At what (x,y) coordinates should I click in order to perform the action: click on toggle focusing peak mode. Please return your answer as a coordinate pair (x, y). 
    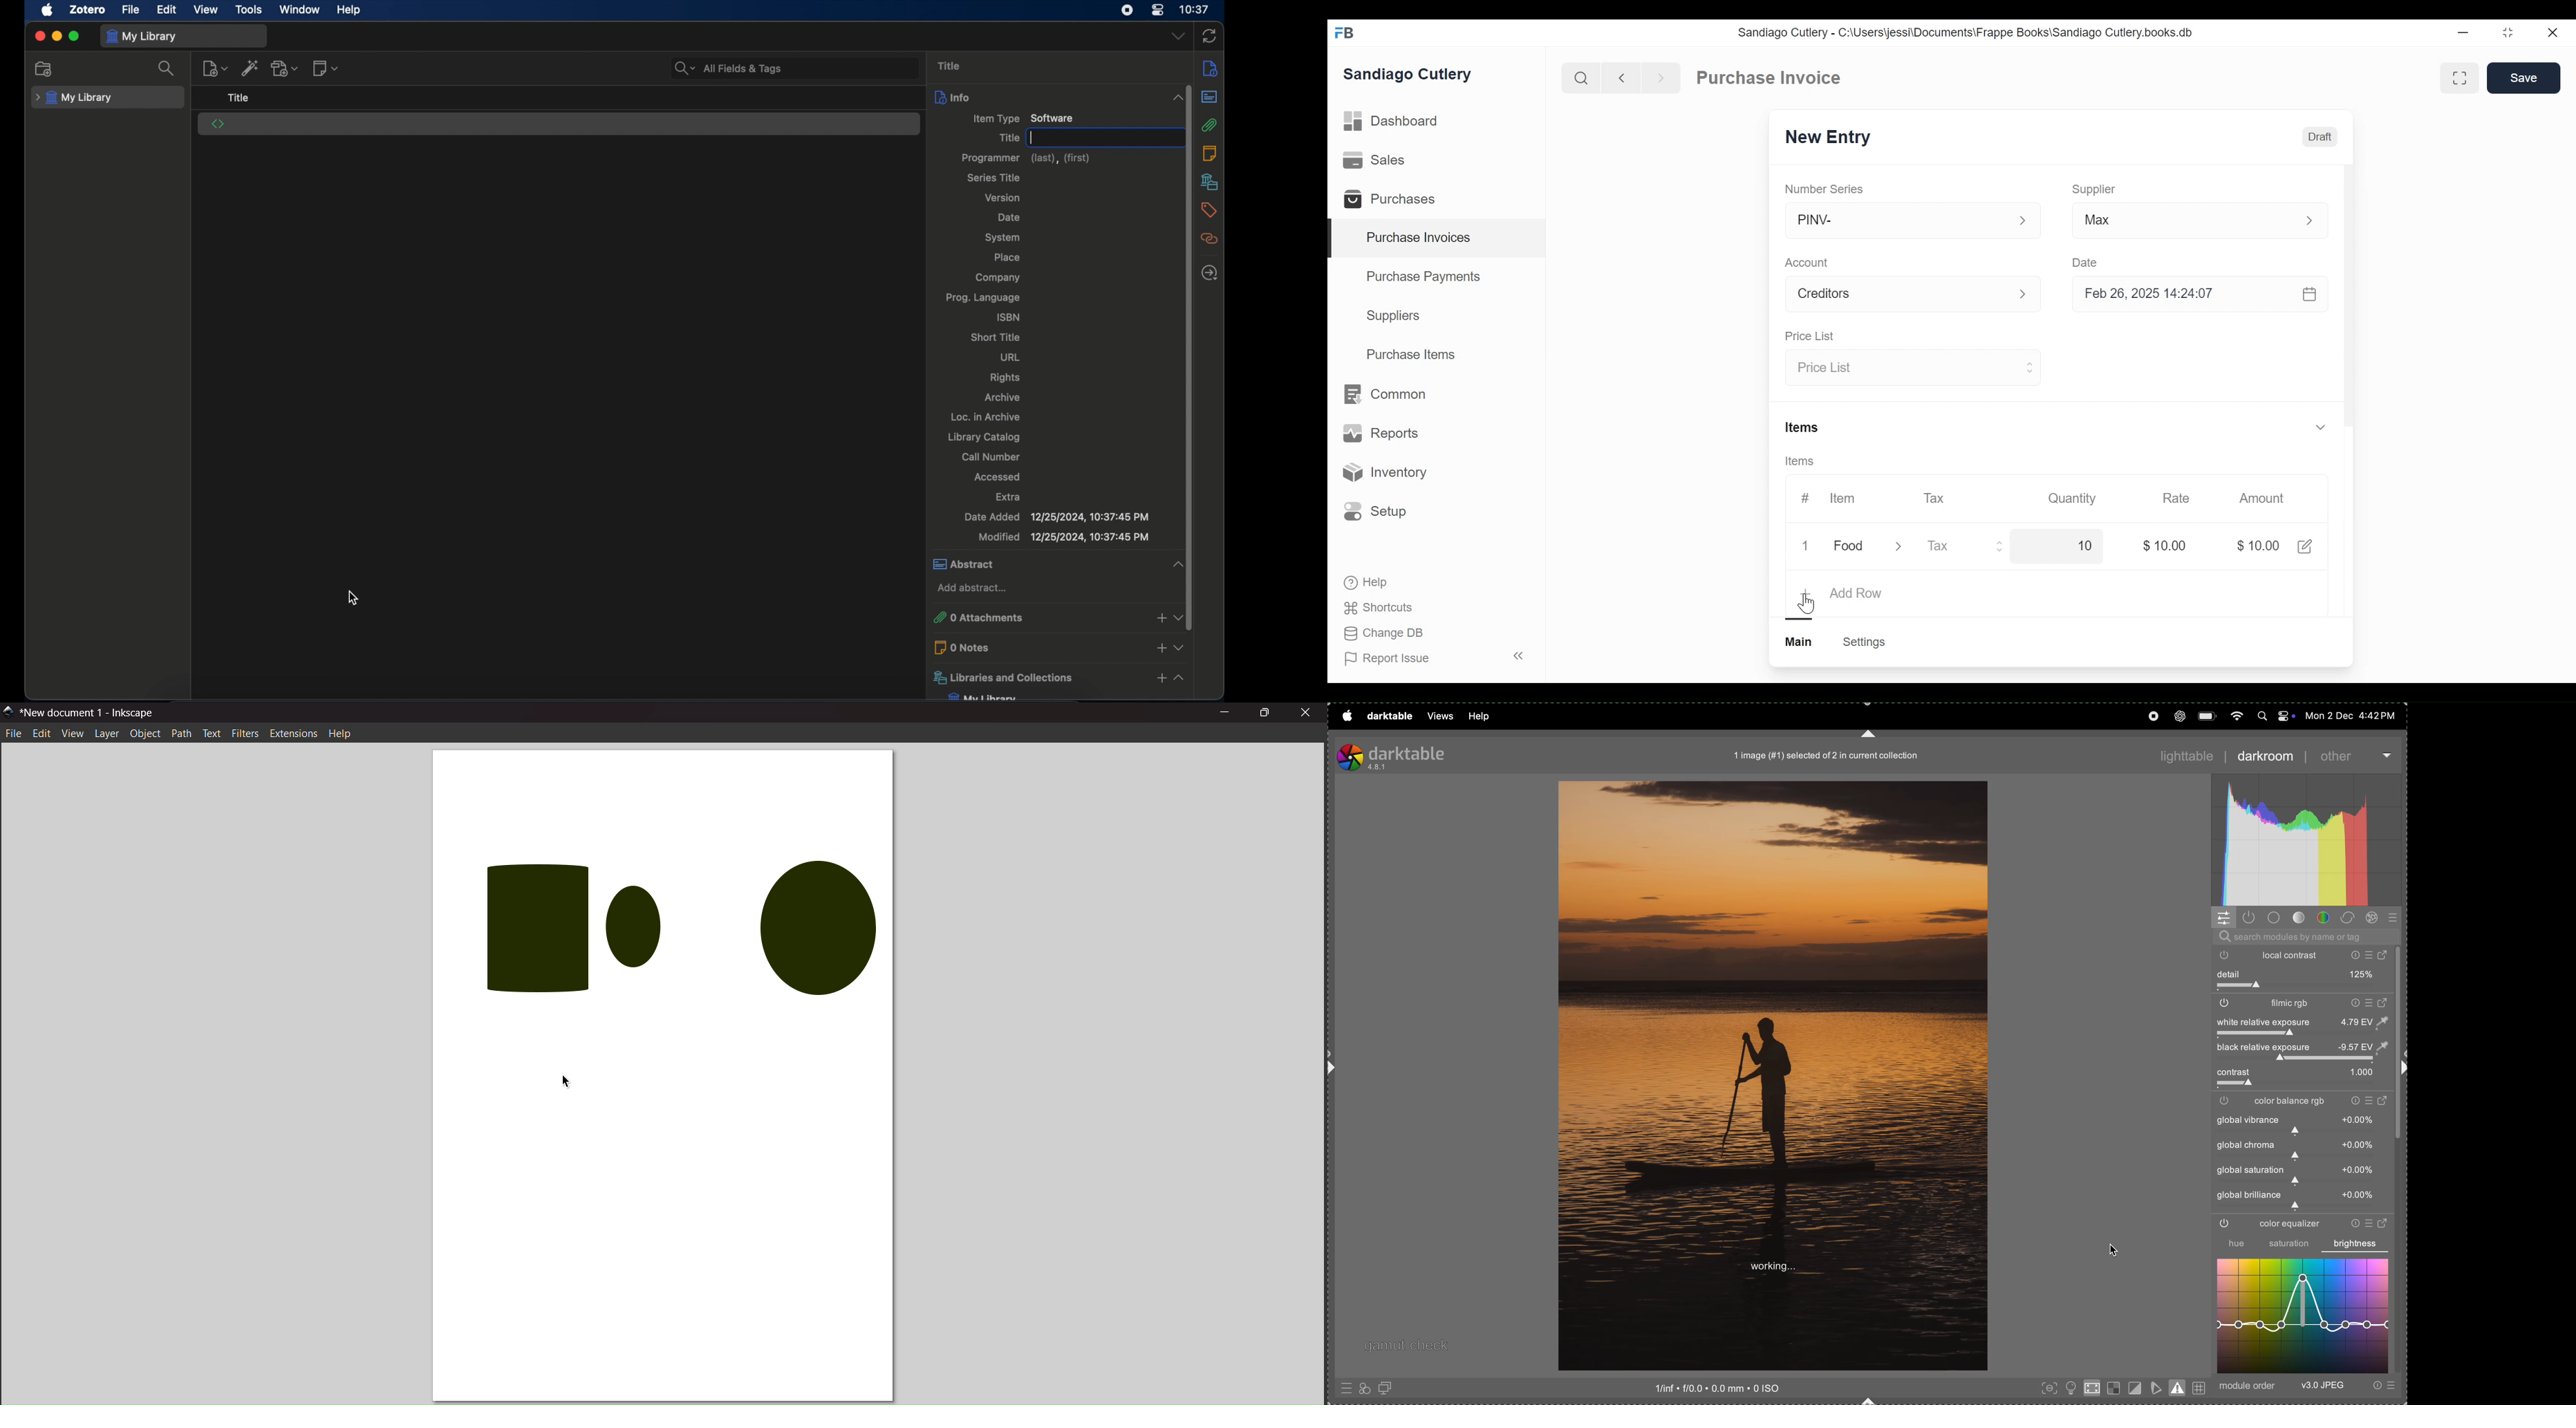
    Looking at the image, I should click on (2047, 1388).